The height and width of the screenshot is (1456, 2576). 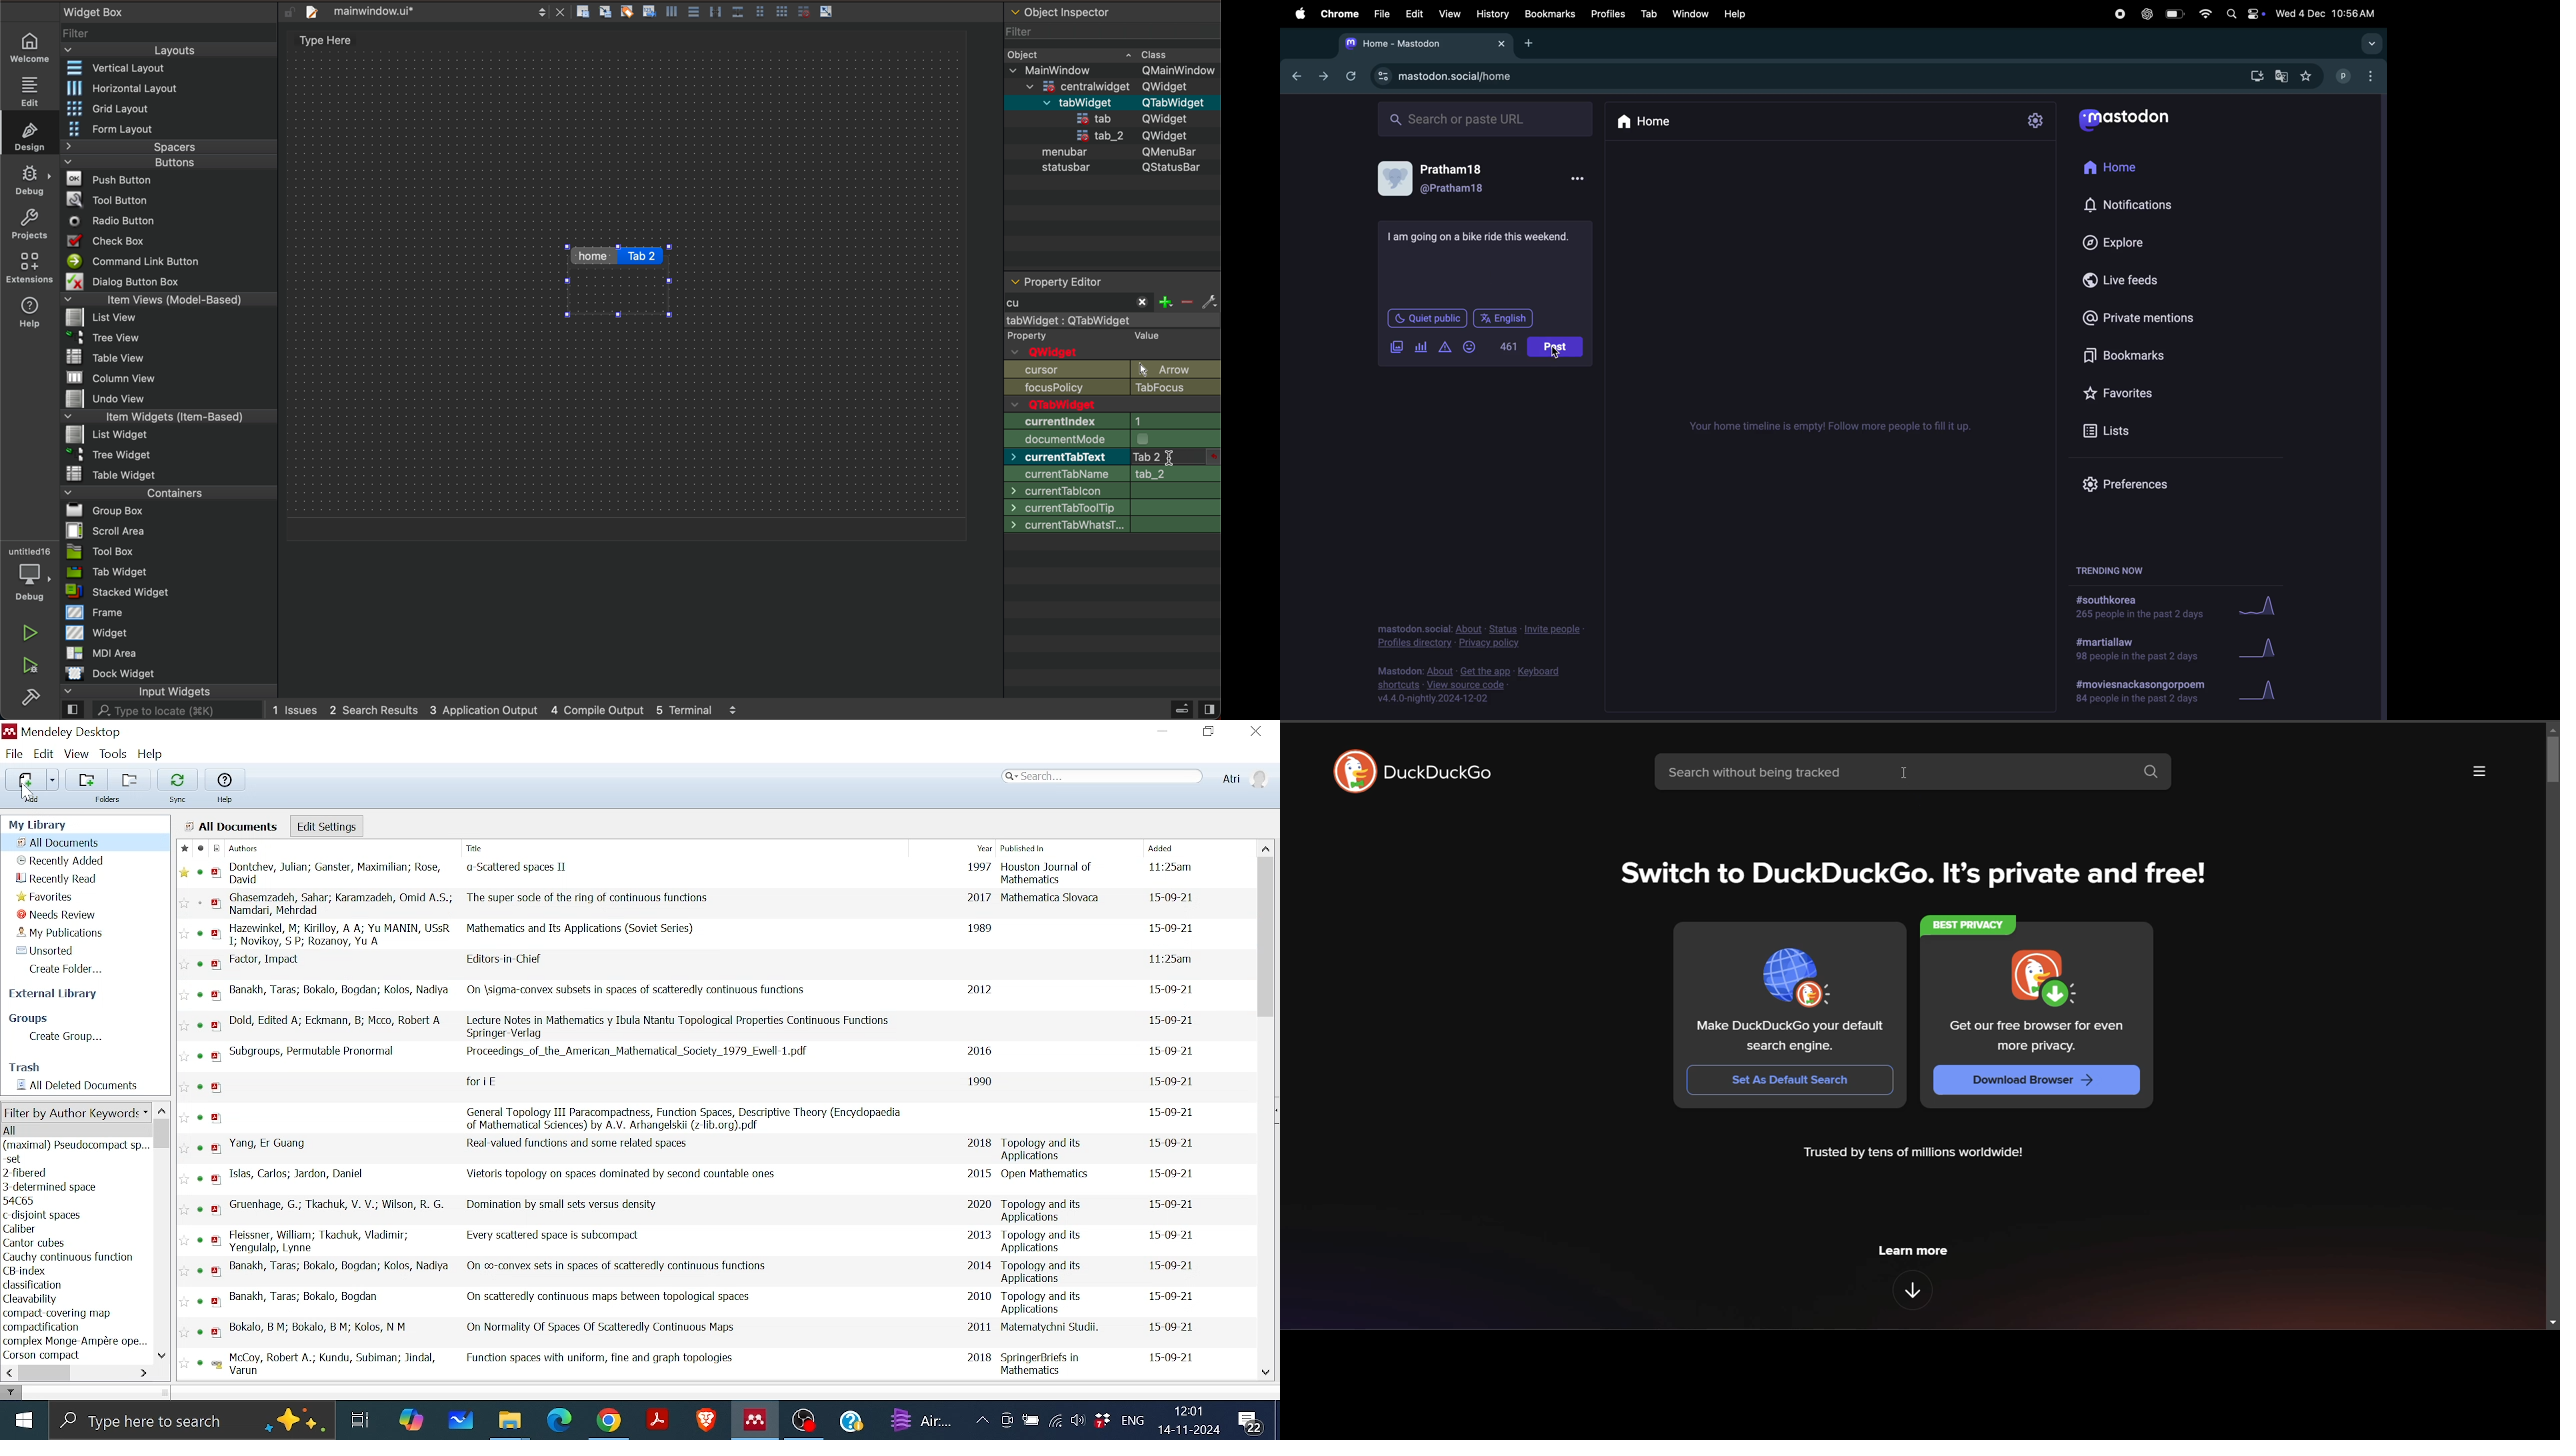 I want to click on , so click(x=1488, y=235).